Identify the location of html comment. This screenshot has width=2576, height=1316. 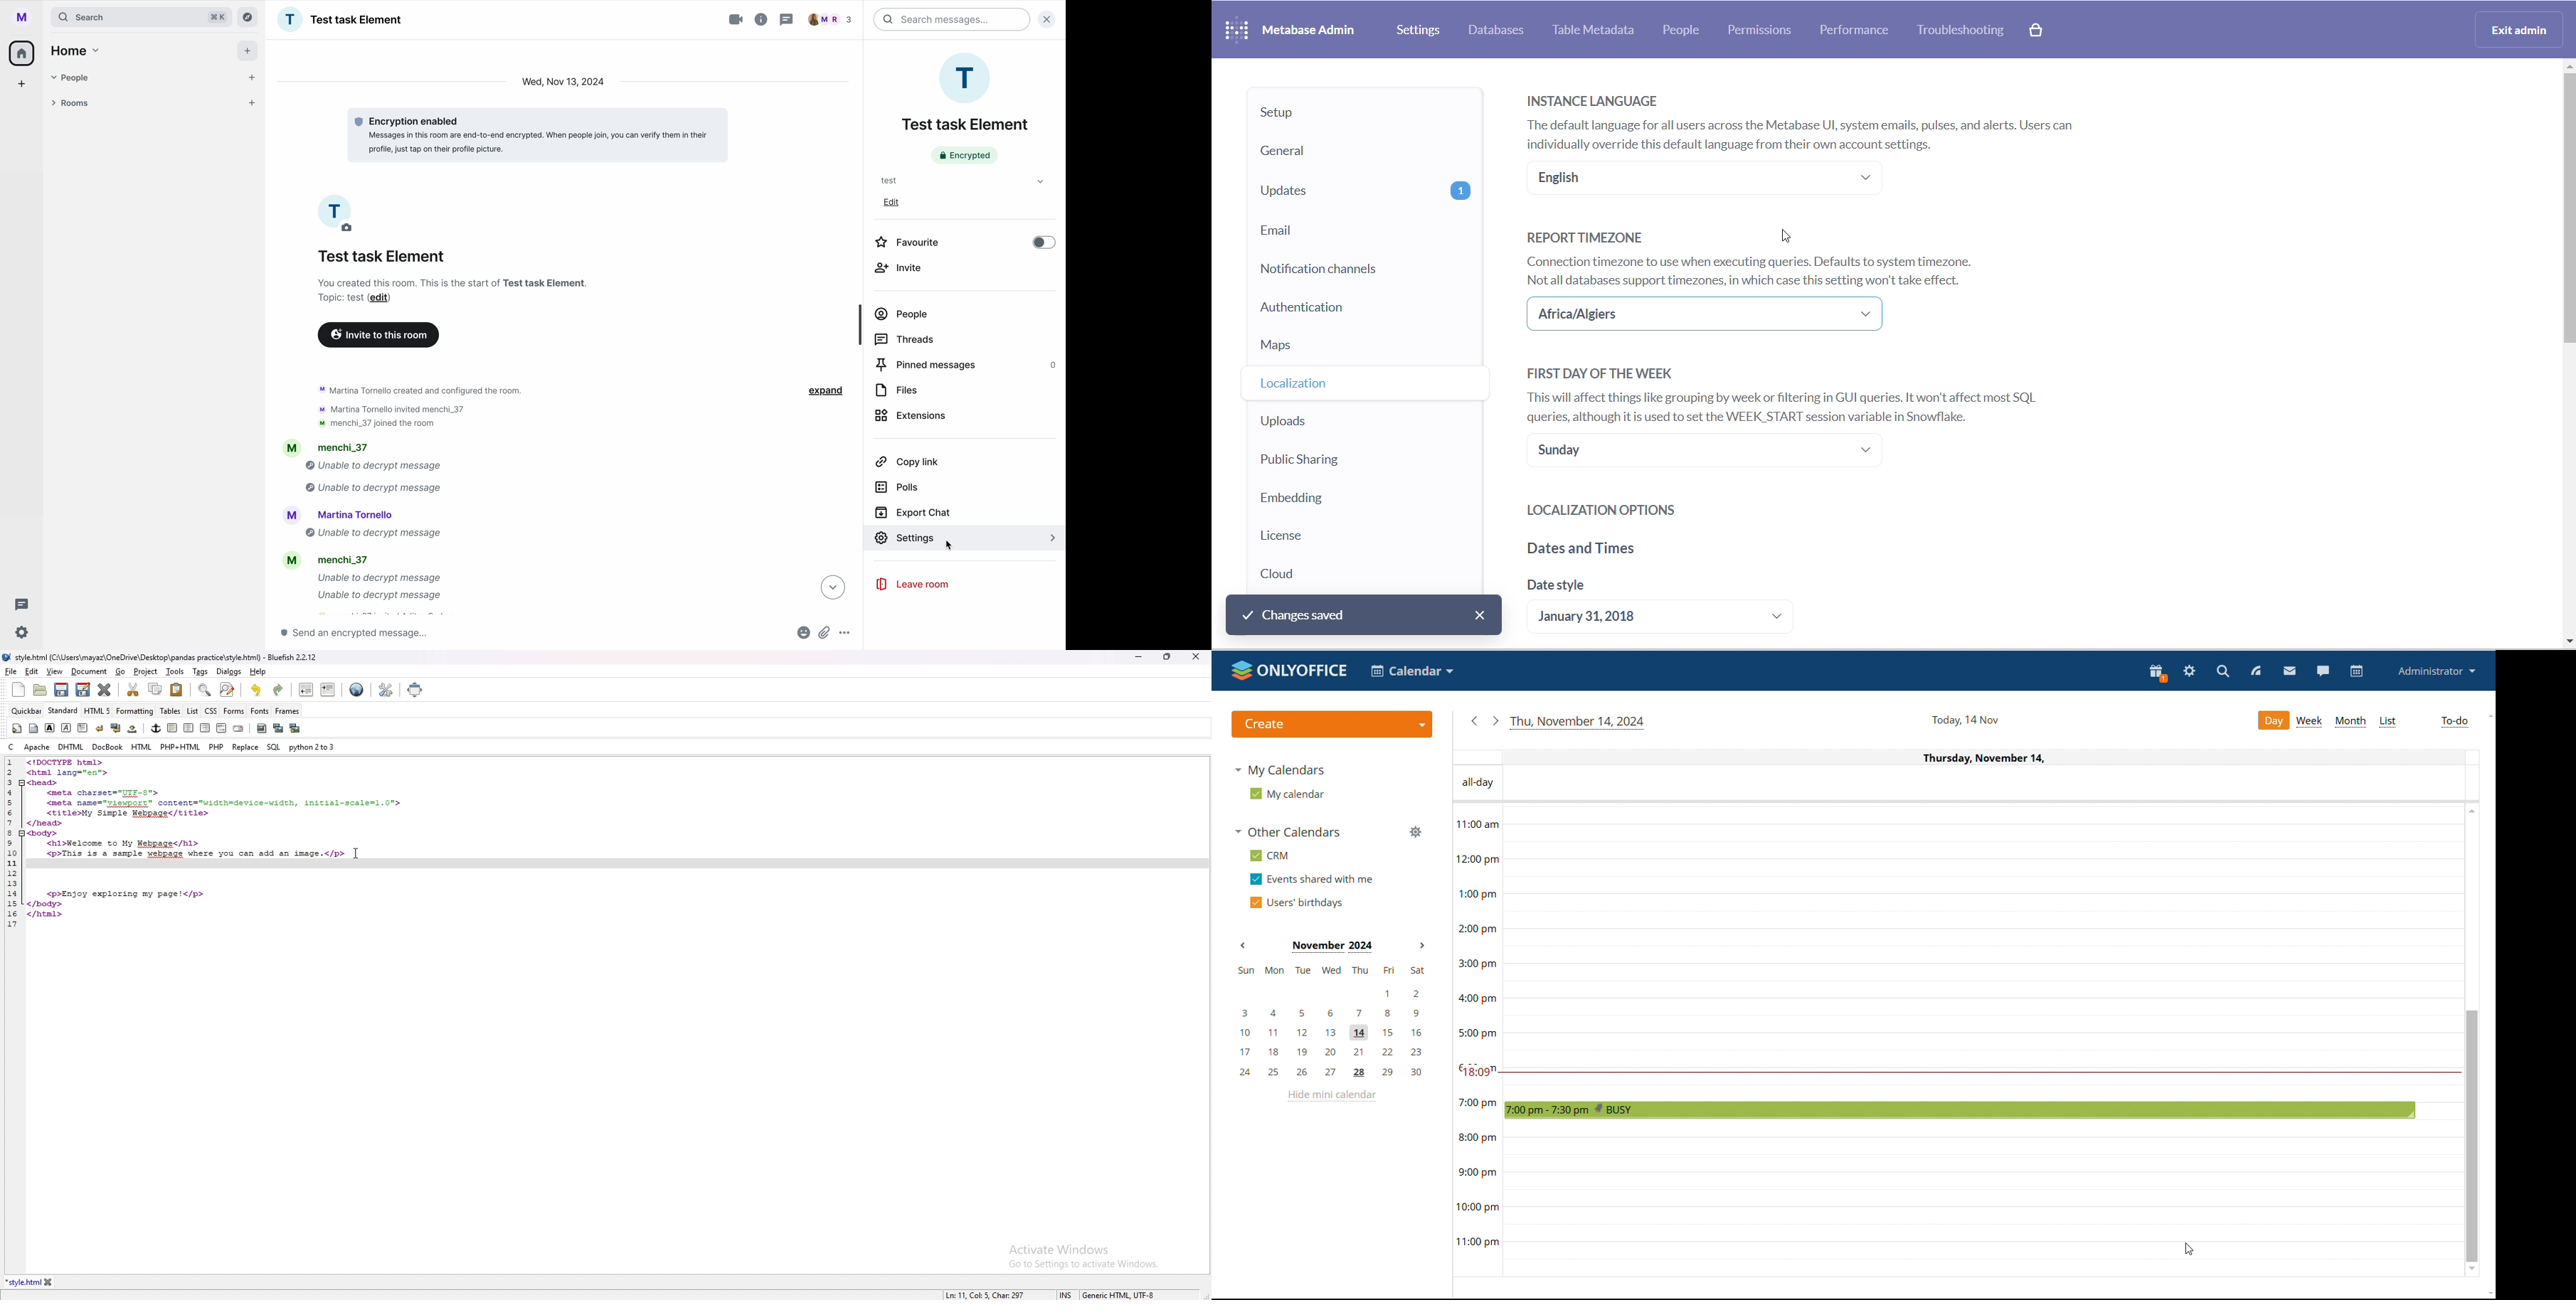
(222, 728).